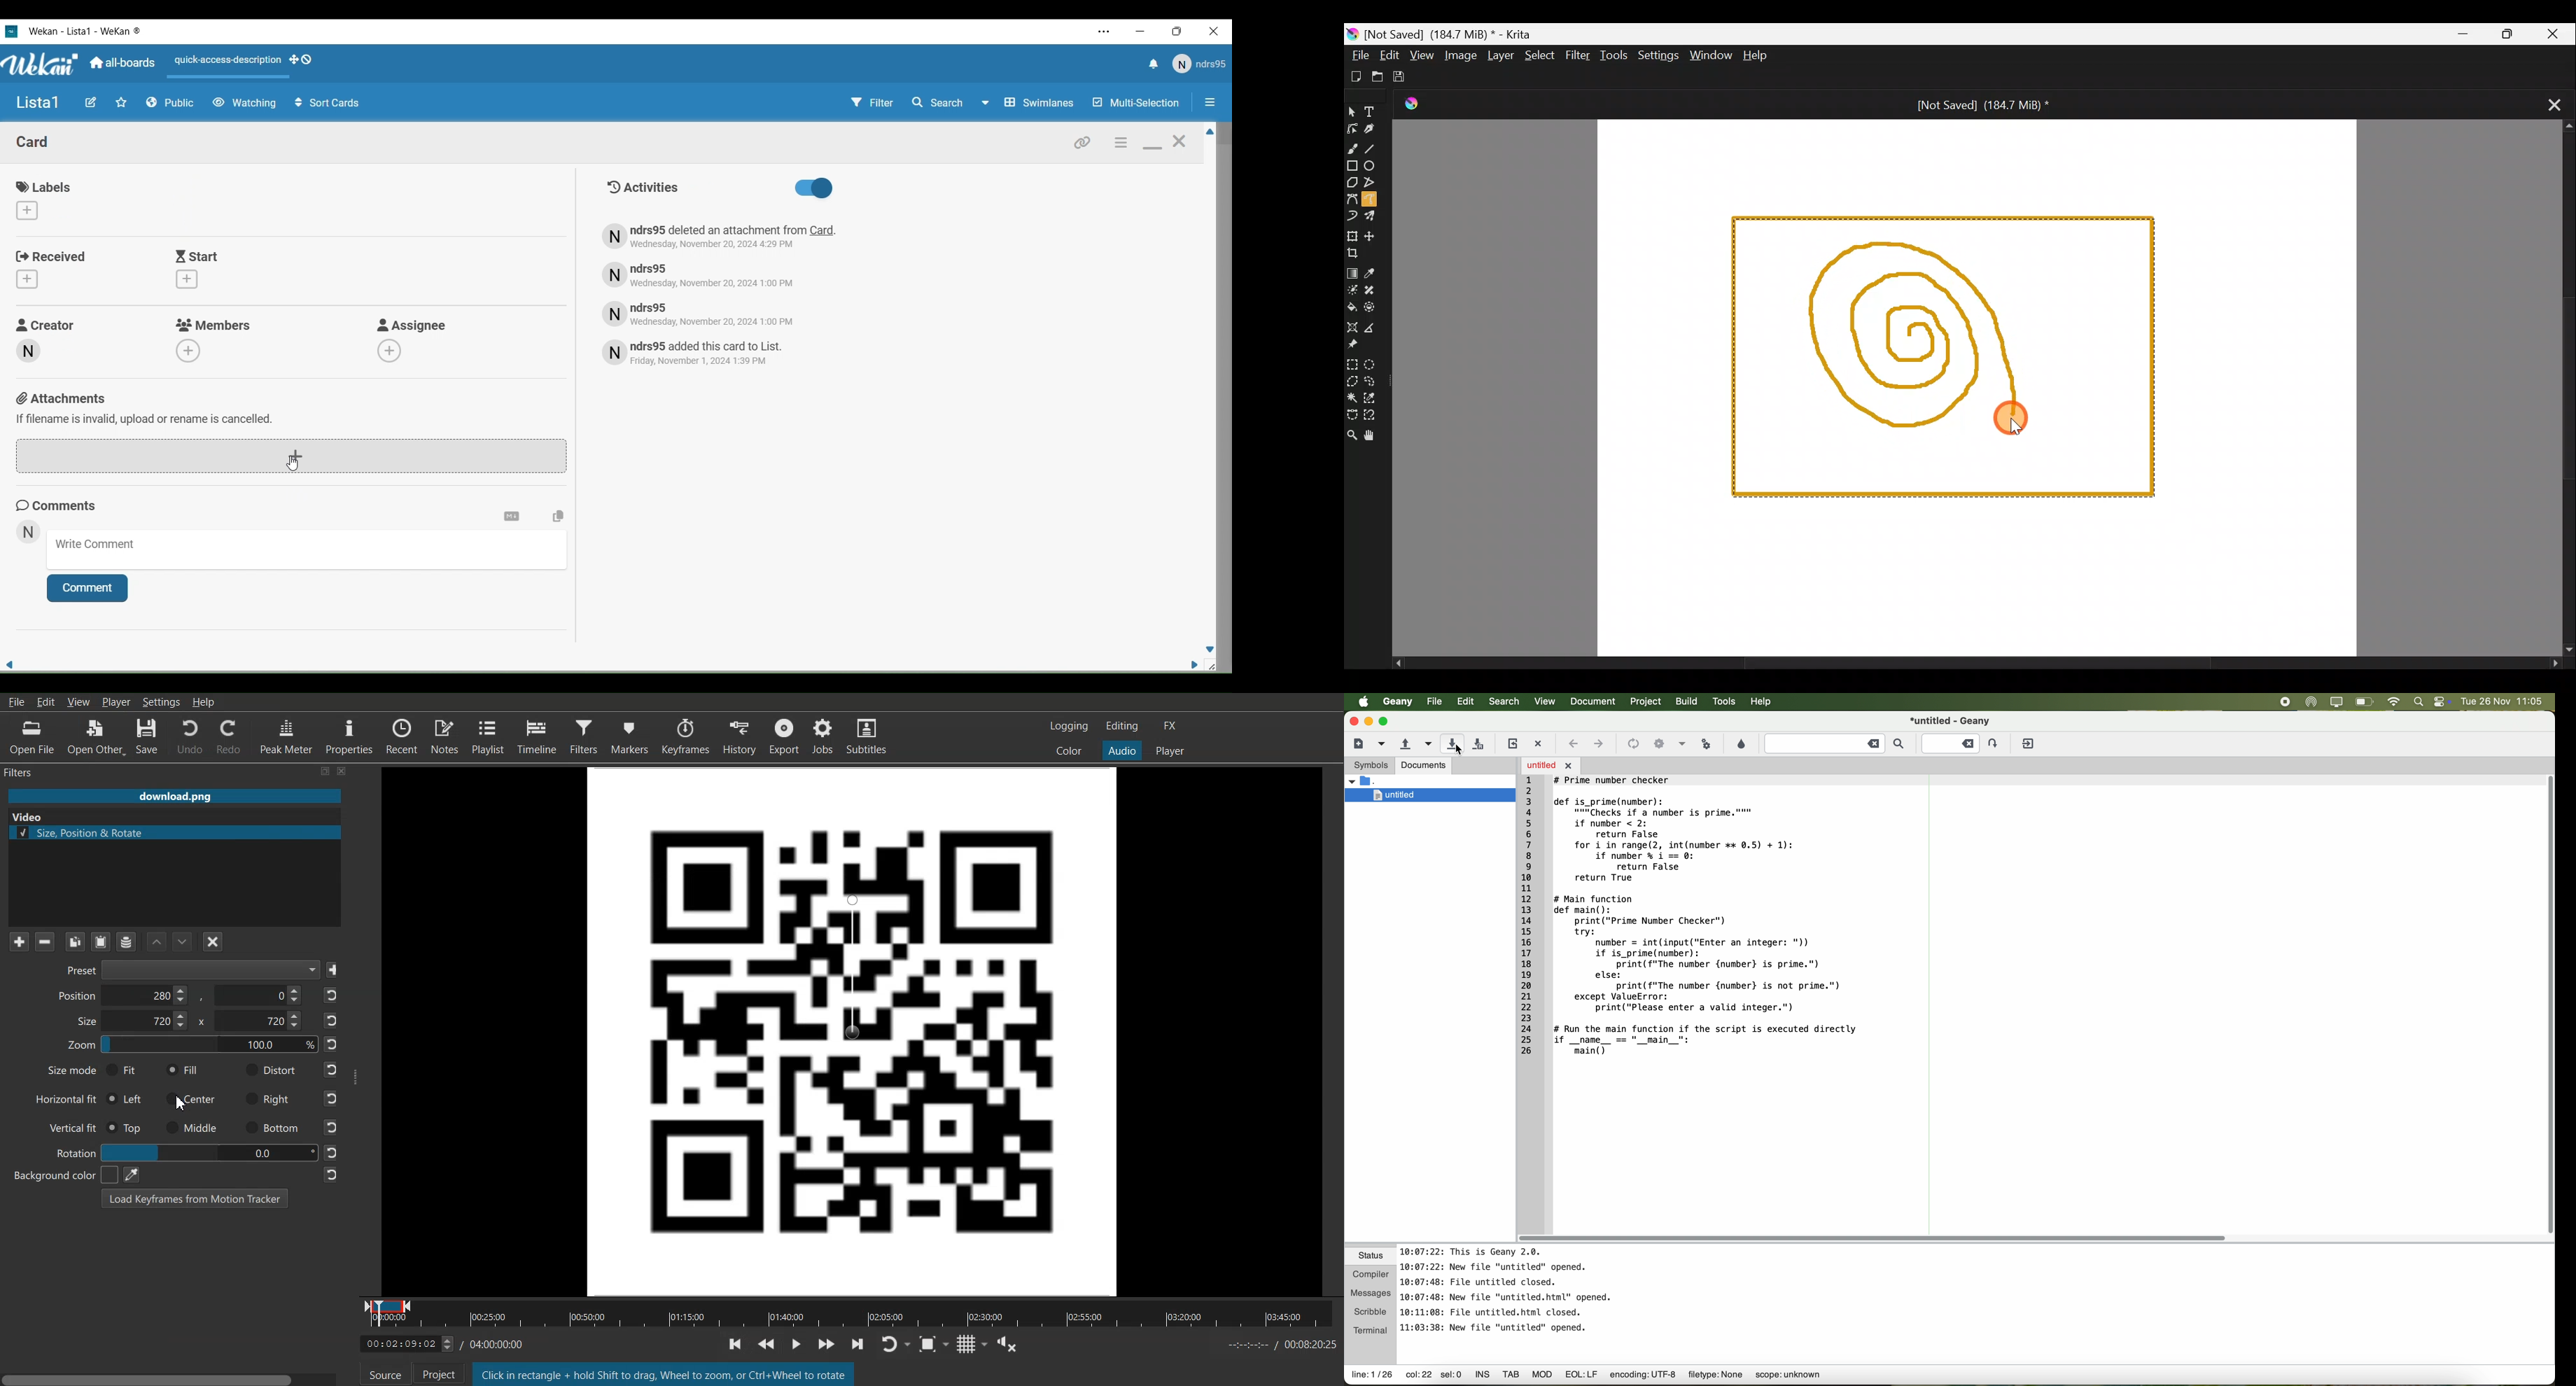 The width and height of the screenshot is (2576, 1400). I want to click on Time Sheet, so click(1281, 1345).